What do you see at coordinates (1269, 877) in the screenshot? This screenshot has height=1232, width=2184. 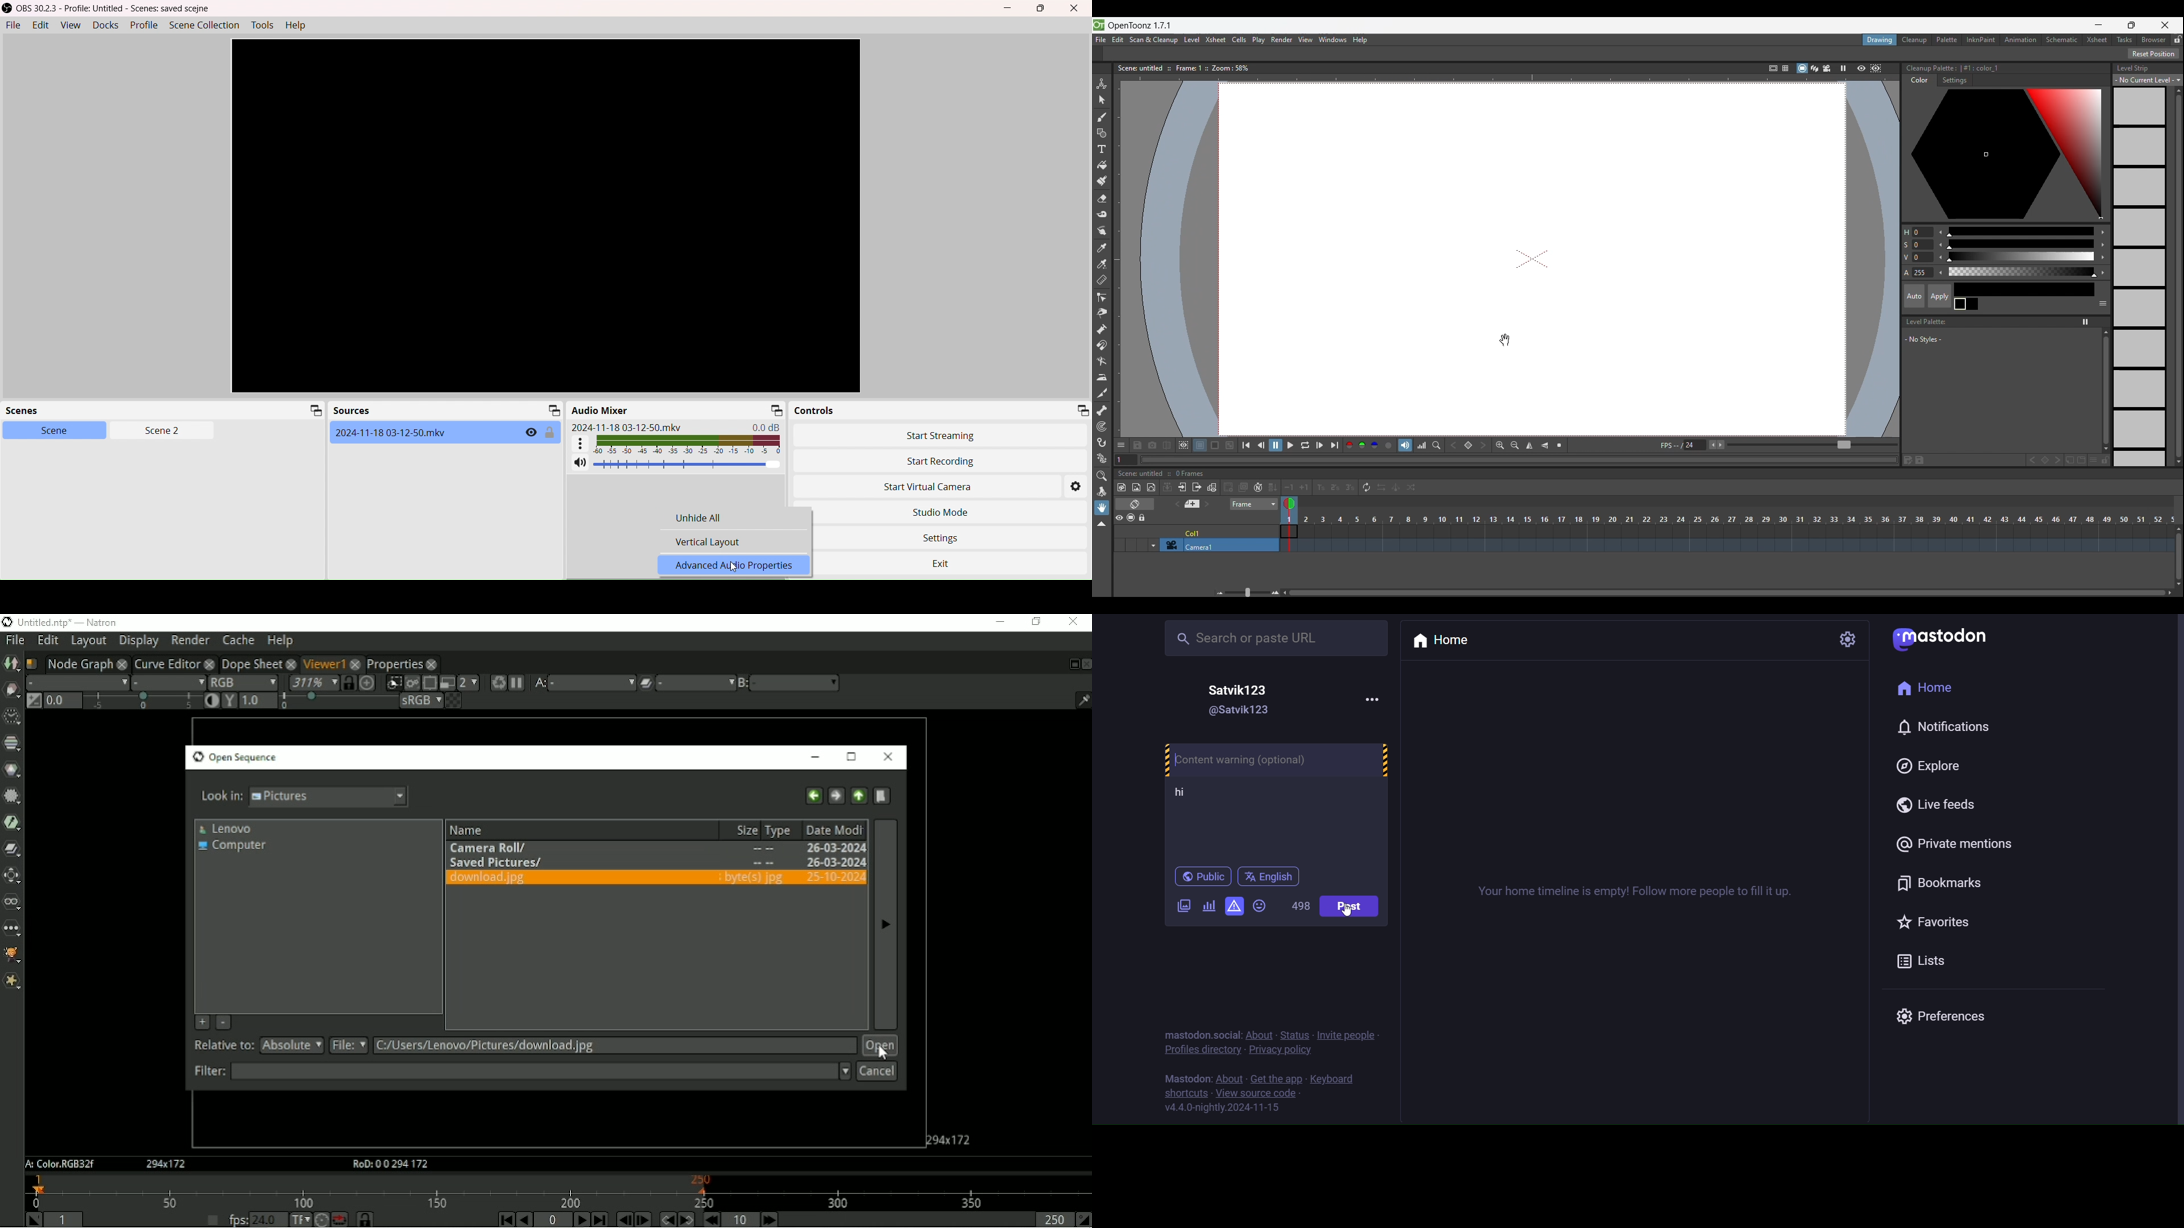 I see `english` at bounding box center [1269, 877].